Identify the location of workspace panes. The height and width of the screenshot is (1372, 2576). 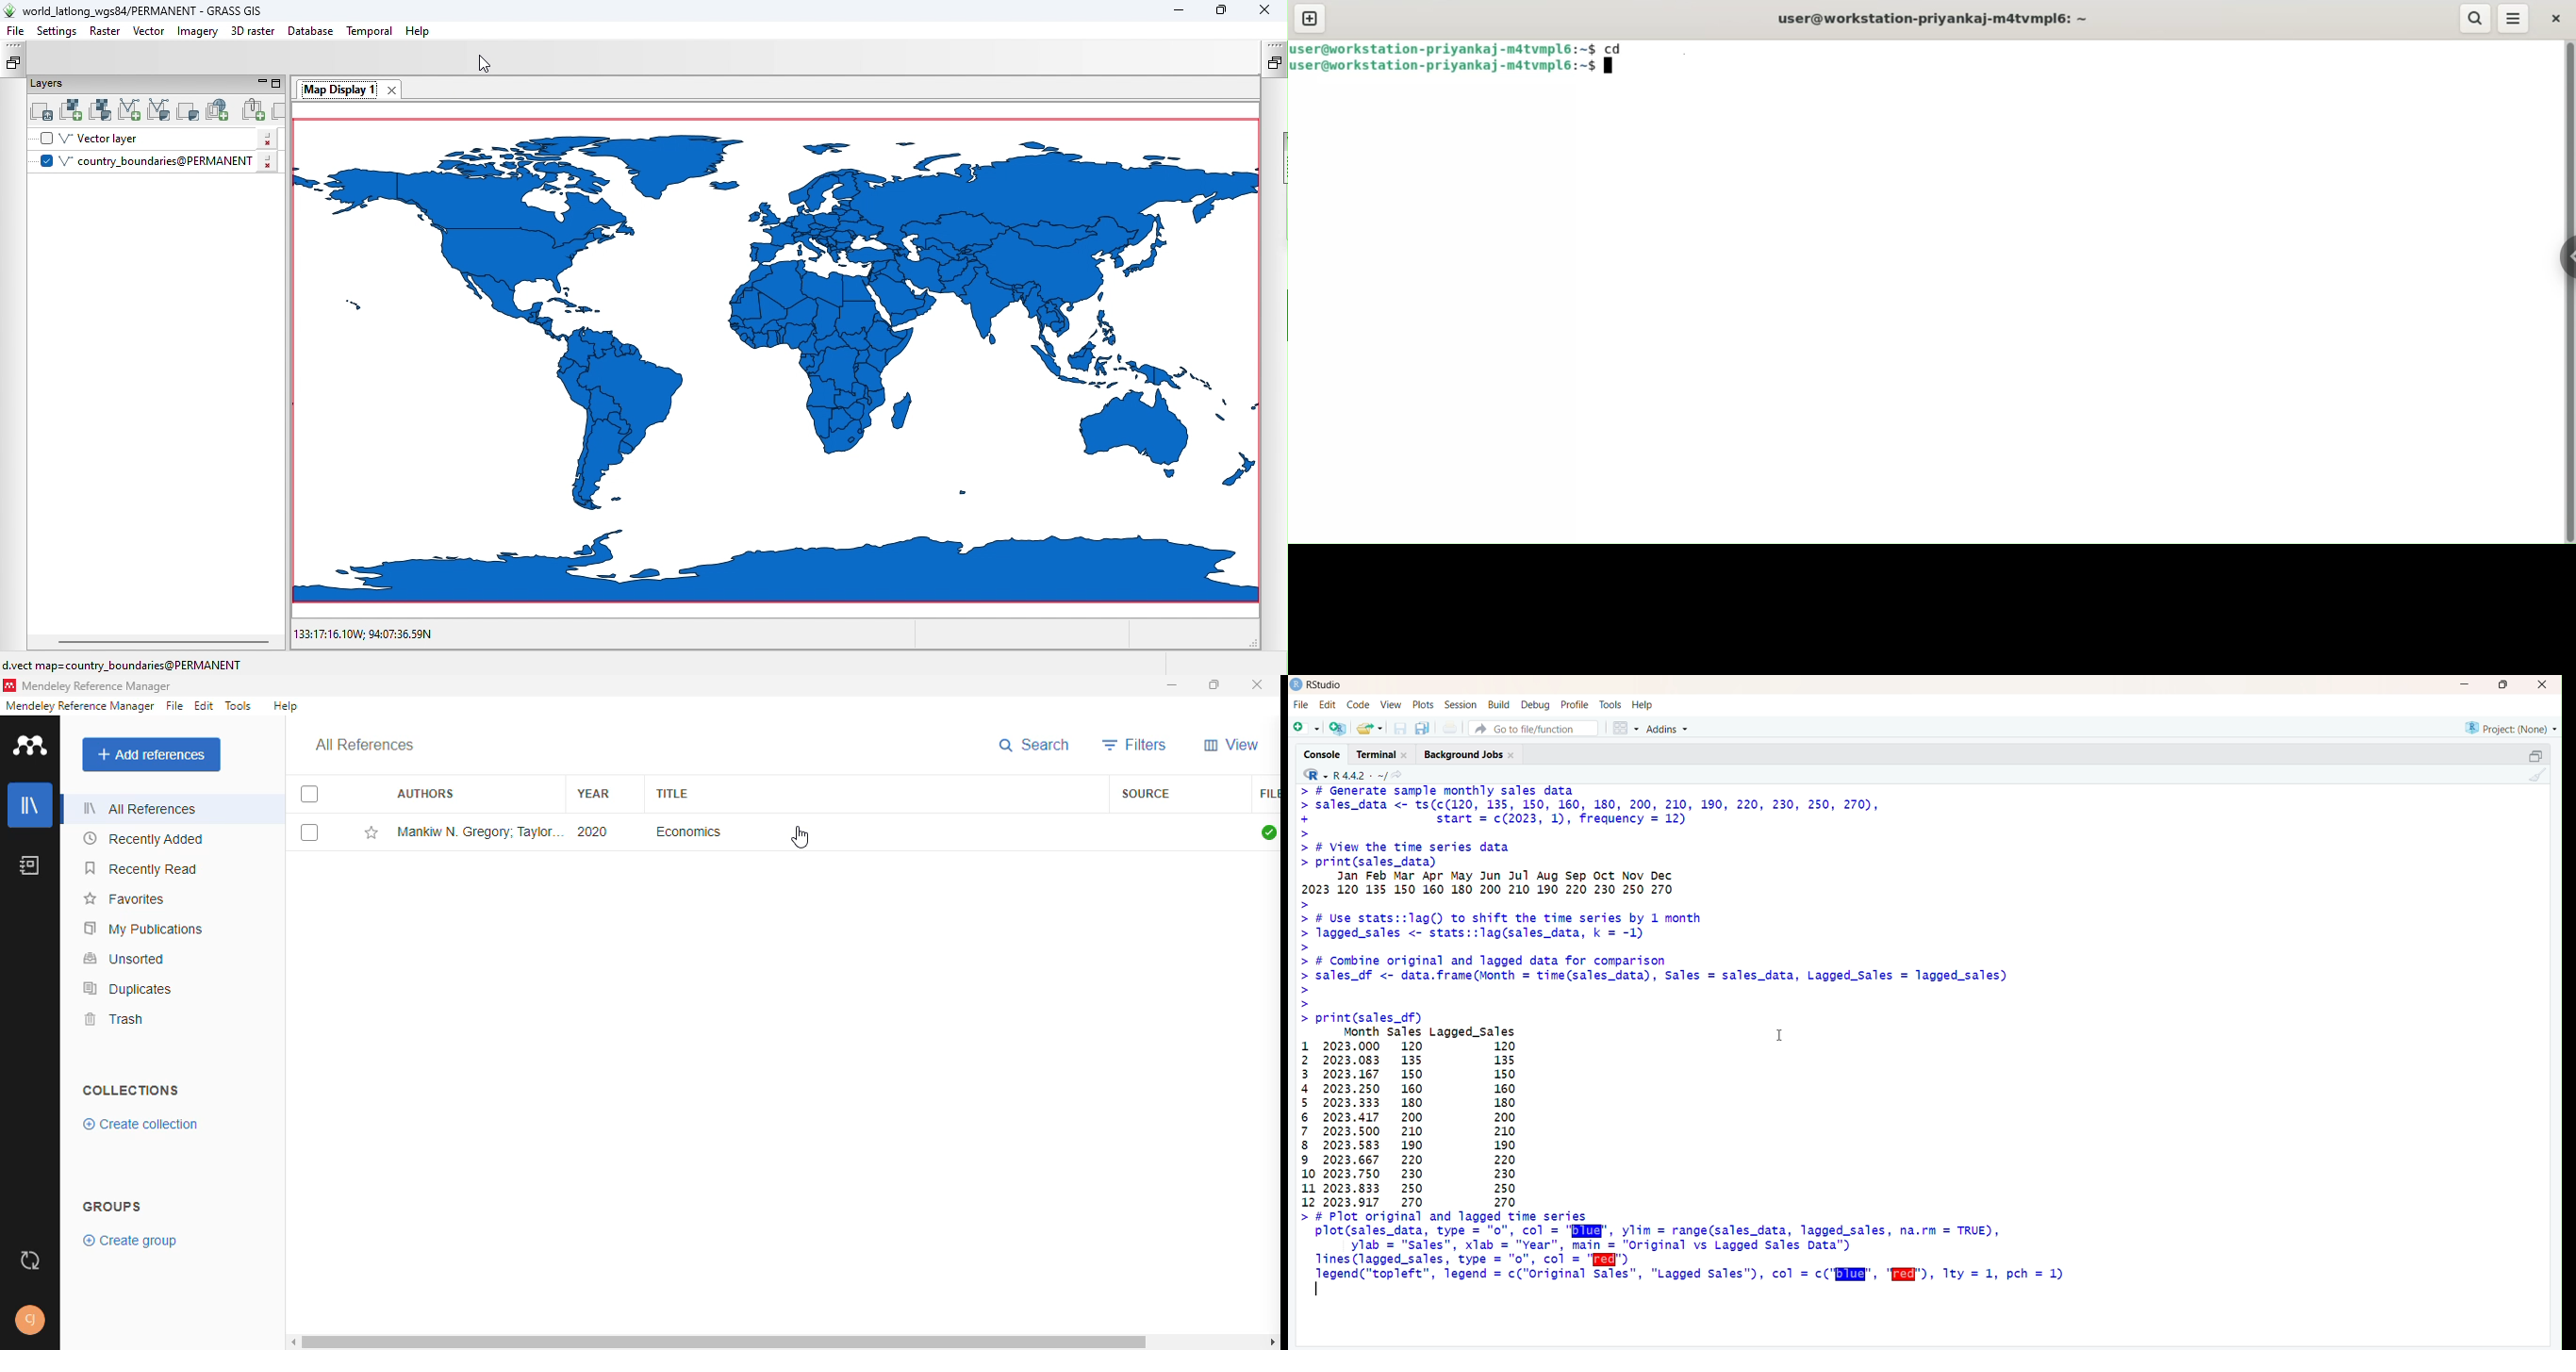
(1626, 727).